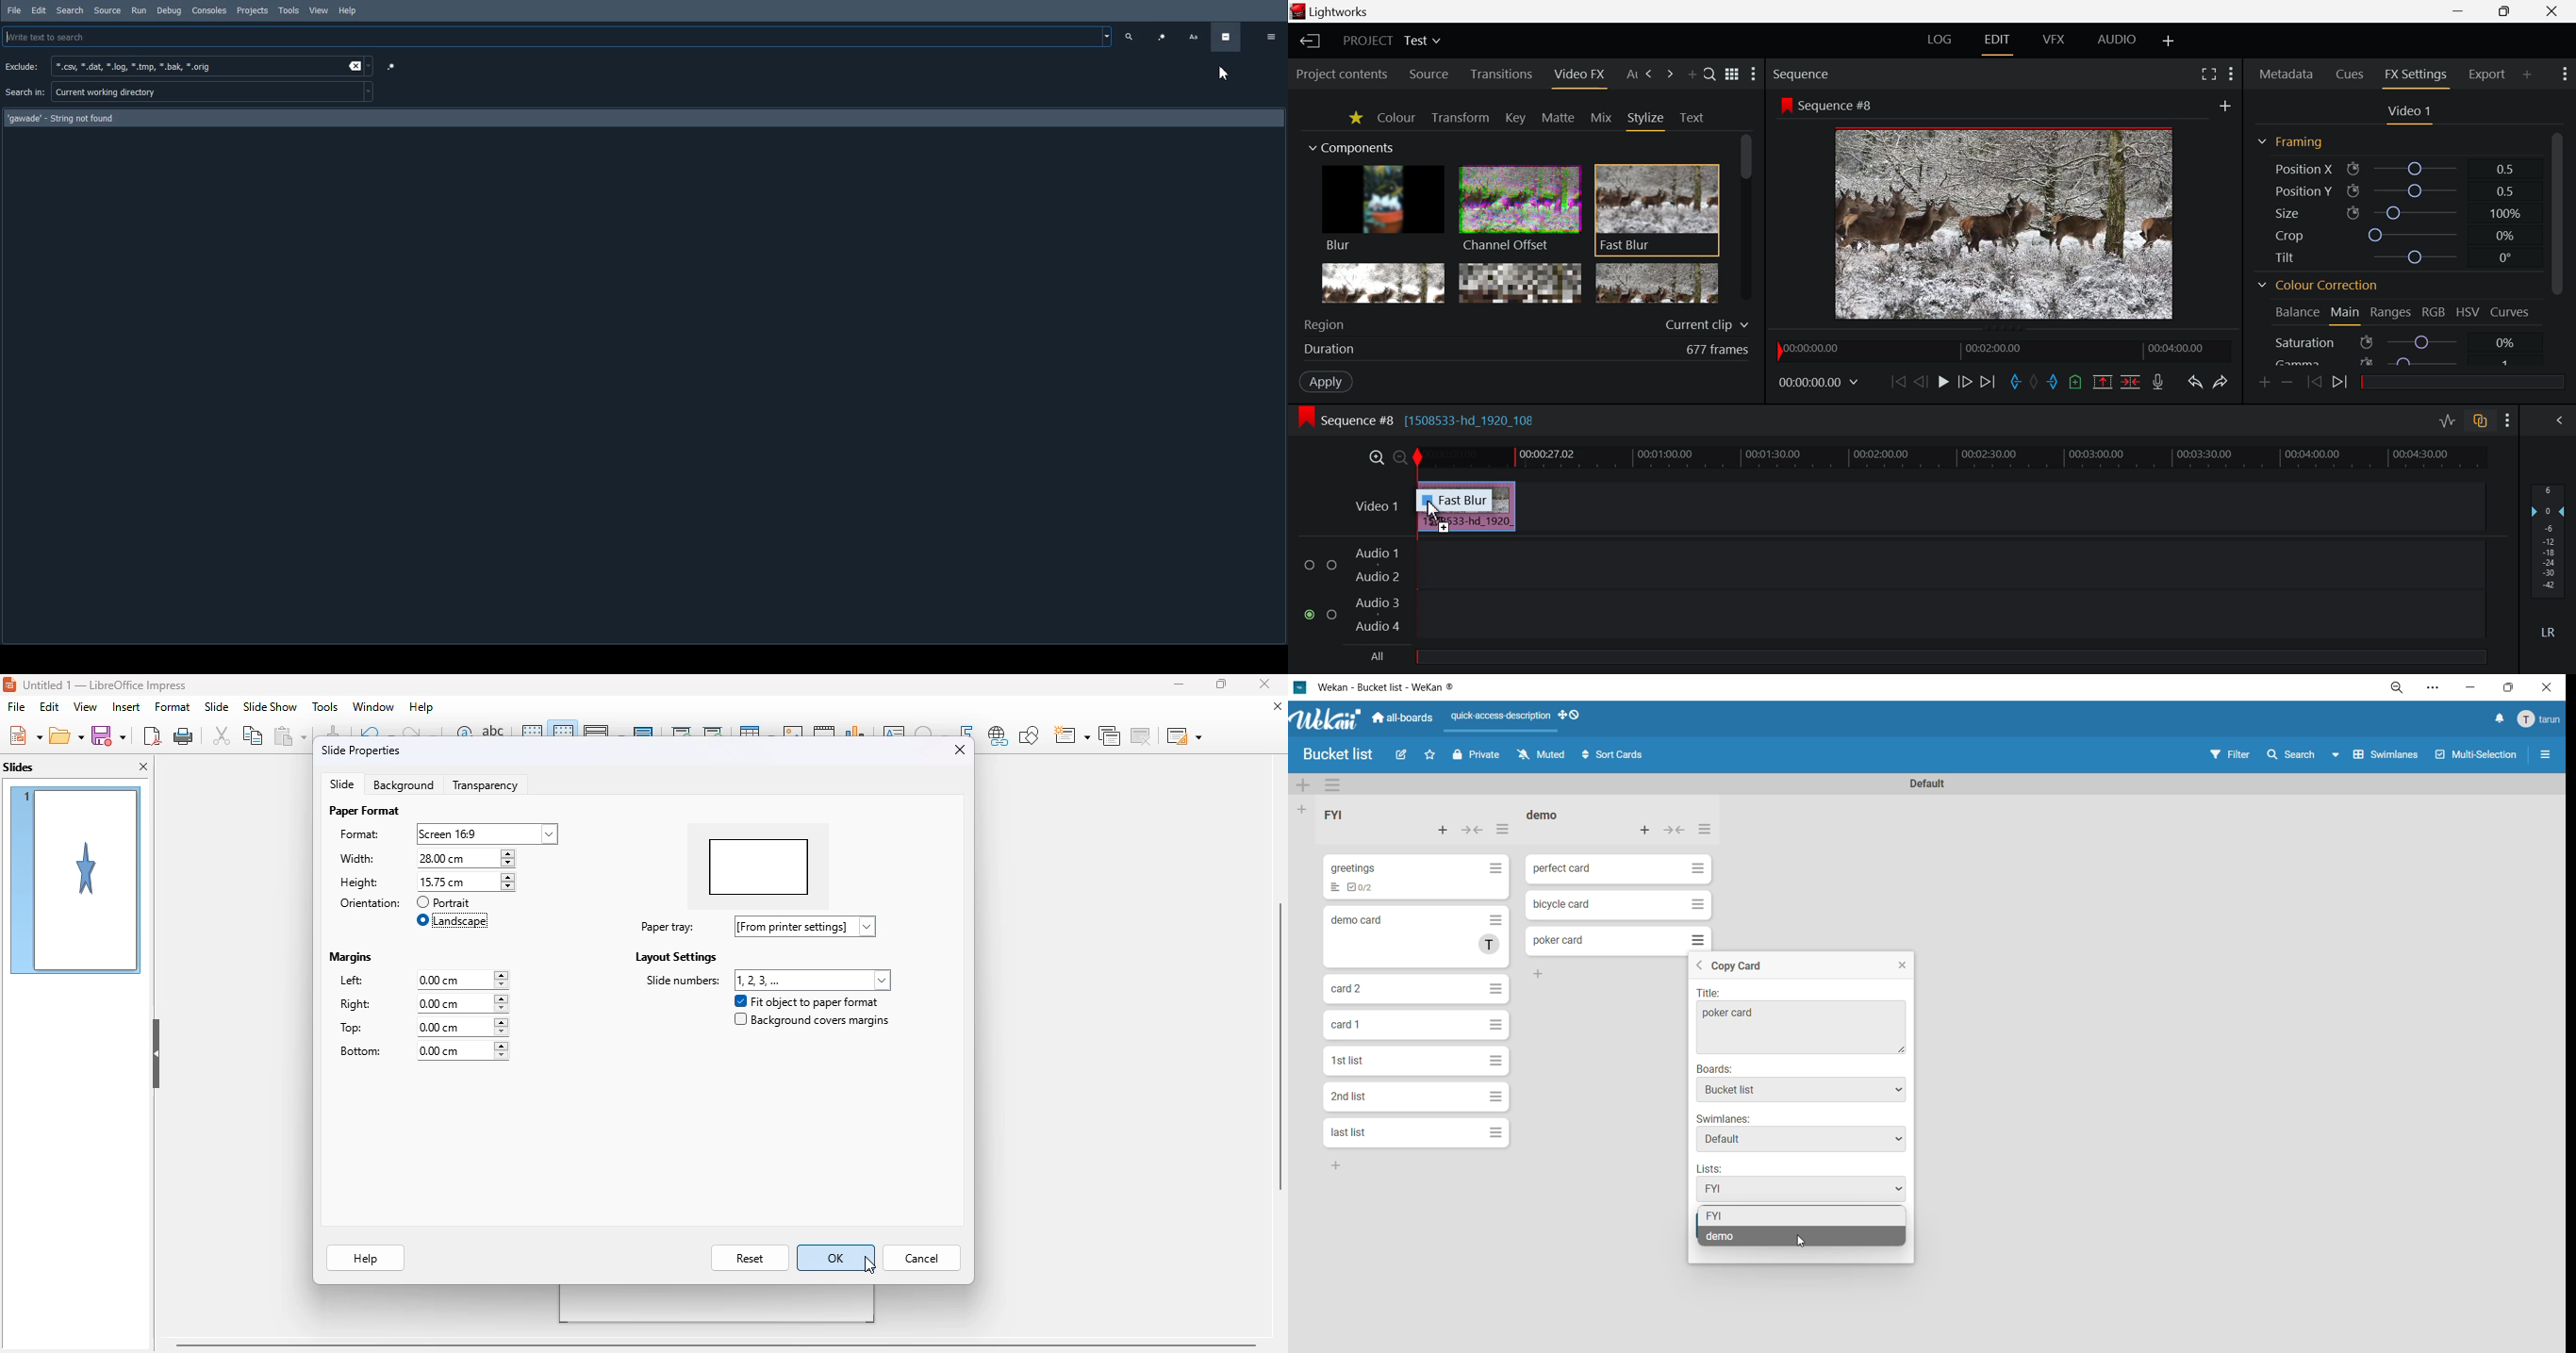 The width and height of the screenshot is (2576, 1372). What do you see at coordinates (1940, 43) in the screenshot?
I see `LOG Layout` at bounding box center [1940, 43].